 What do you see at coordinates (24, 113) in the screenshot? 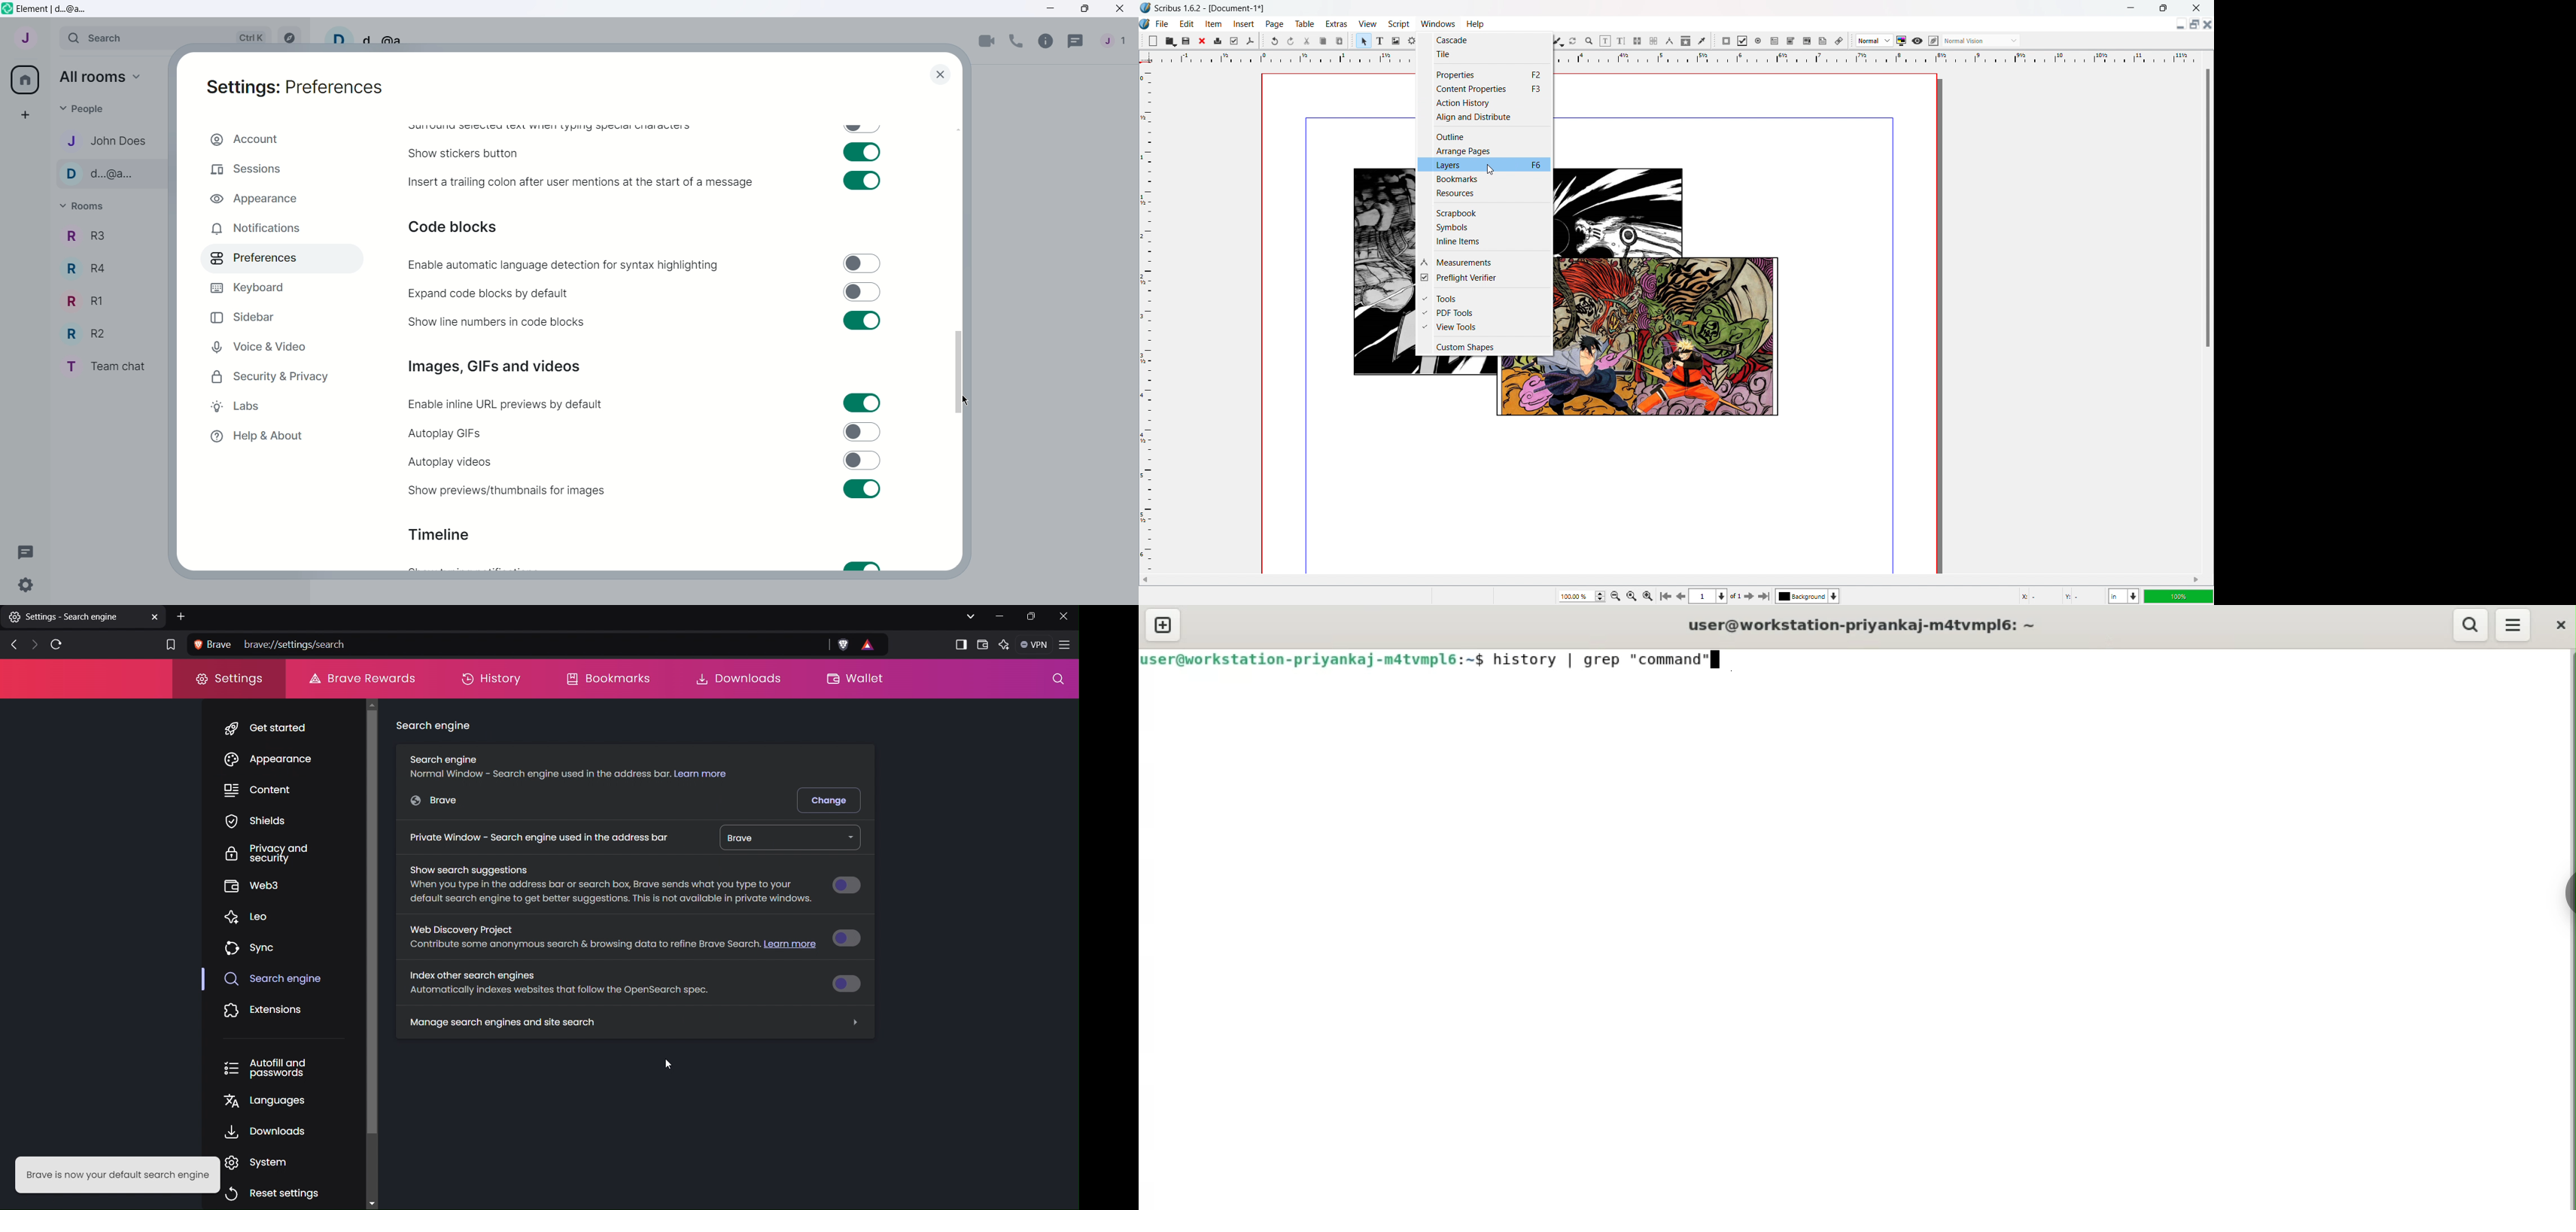
I see `Create a space` at bounding box center [24, 113].